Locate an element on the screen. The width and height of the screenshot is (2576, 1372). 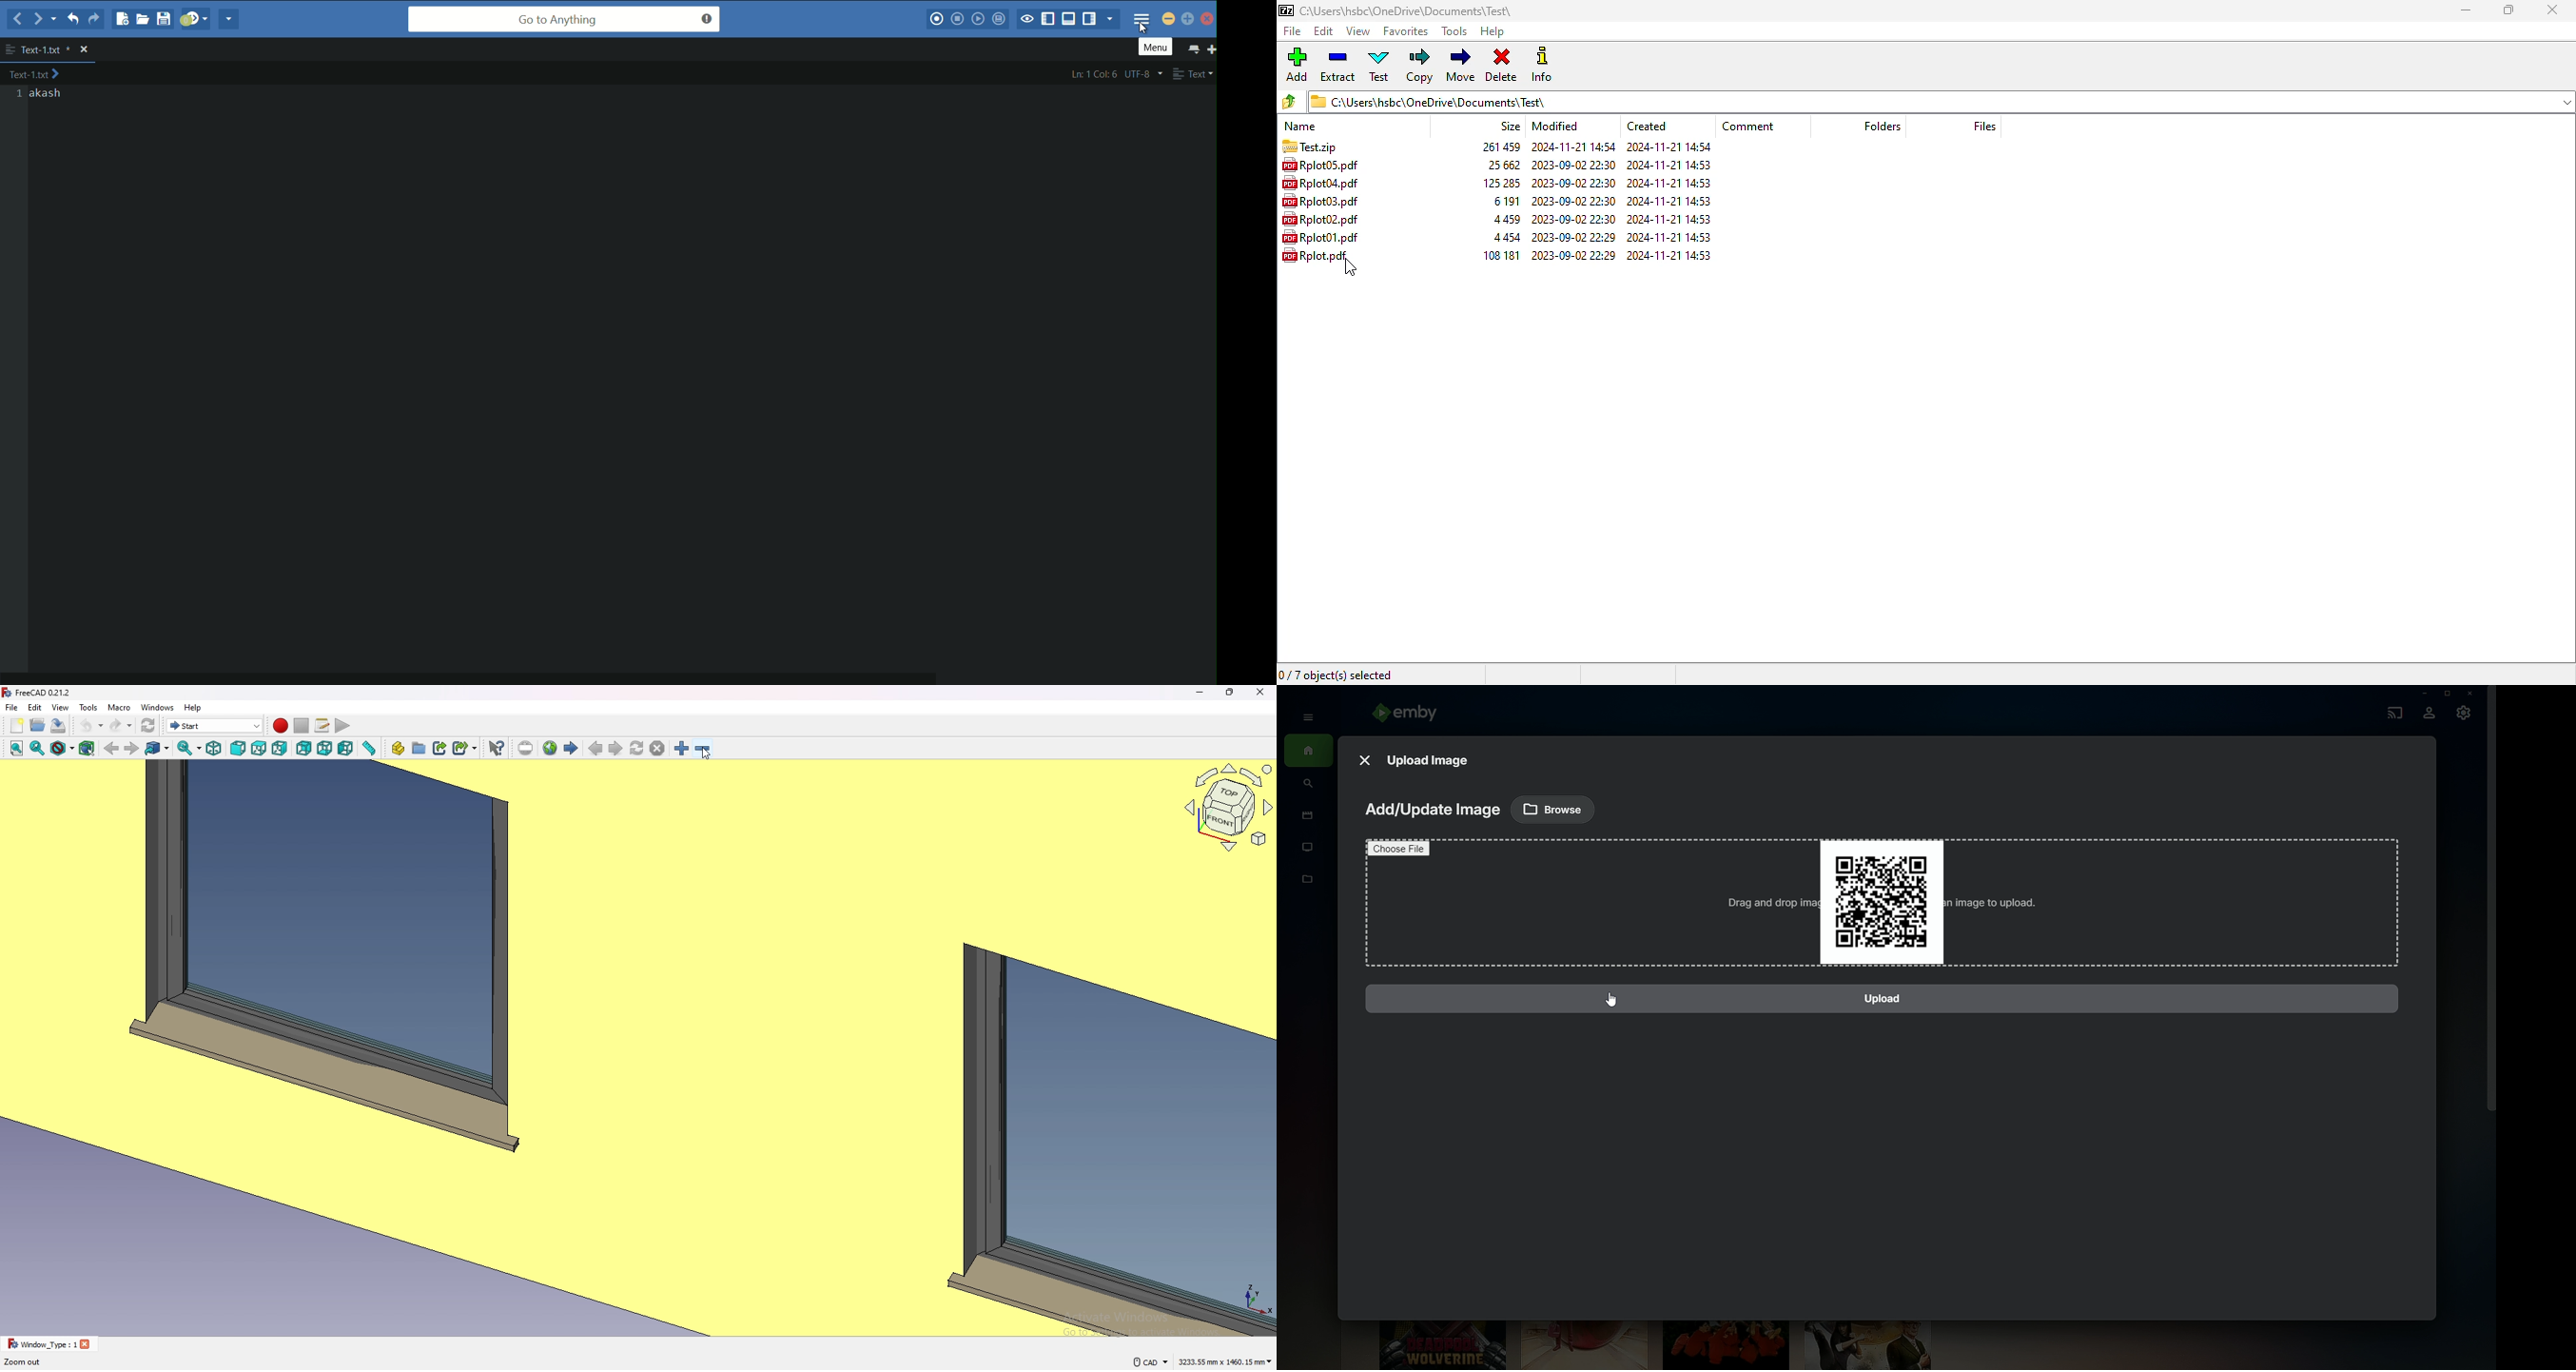
macro is located at coordinates (120, 707).